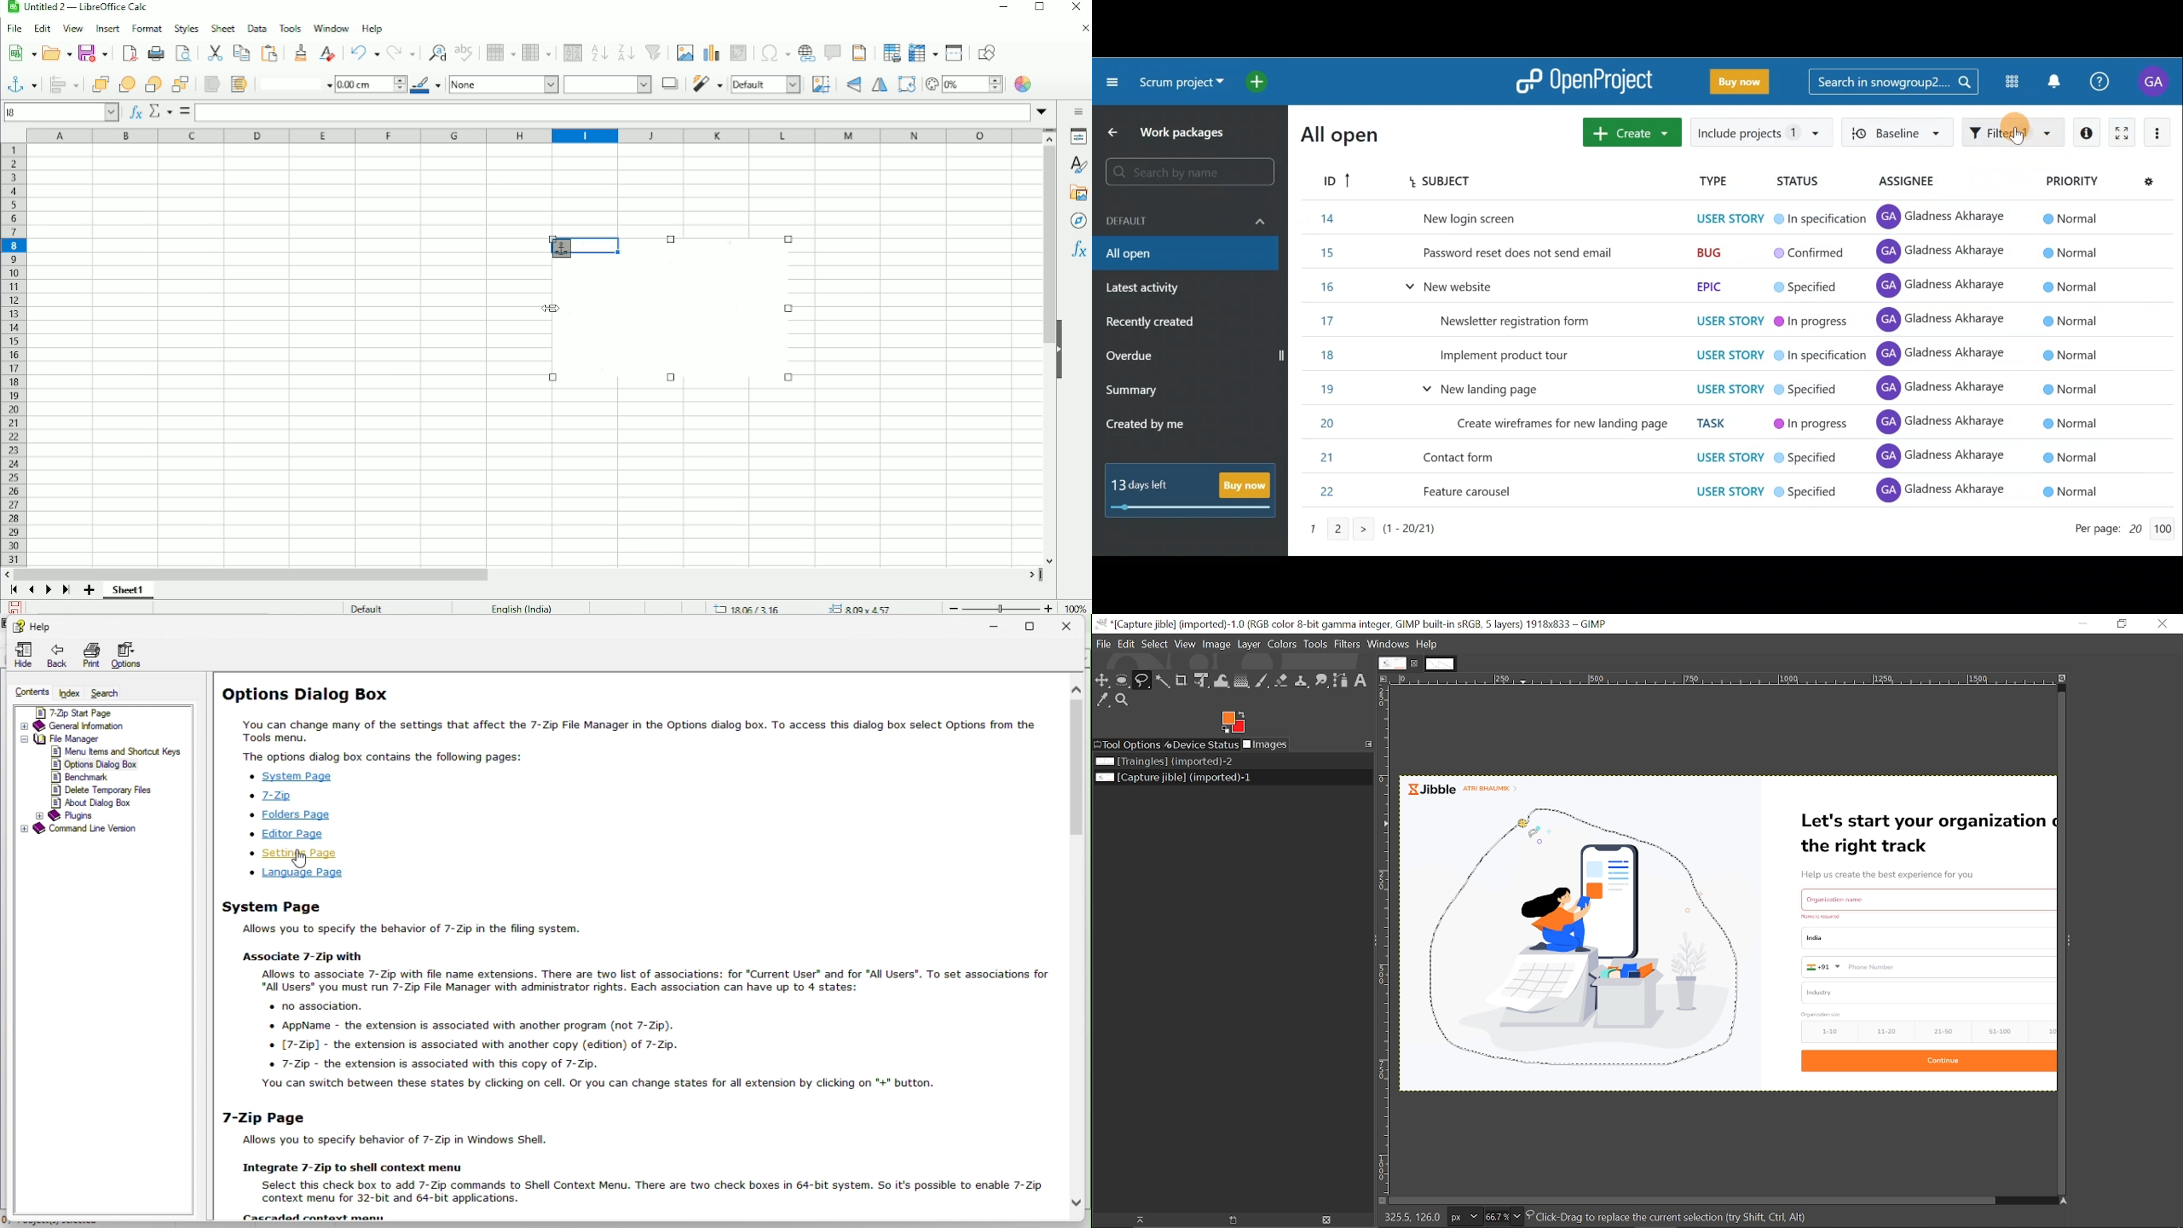 Image resolution: width=2184 pixels, height=1232 pixels. Describe the element at coordinates (1184, 254) in the screenshot. I see `All open` at that location.